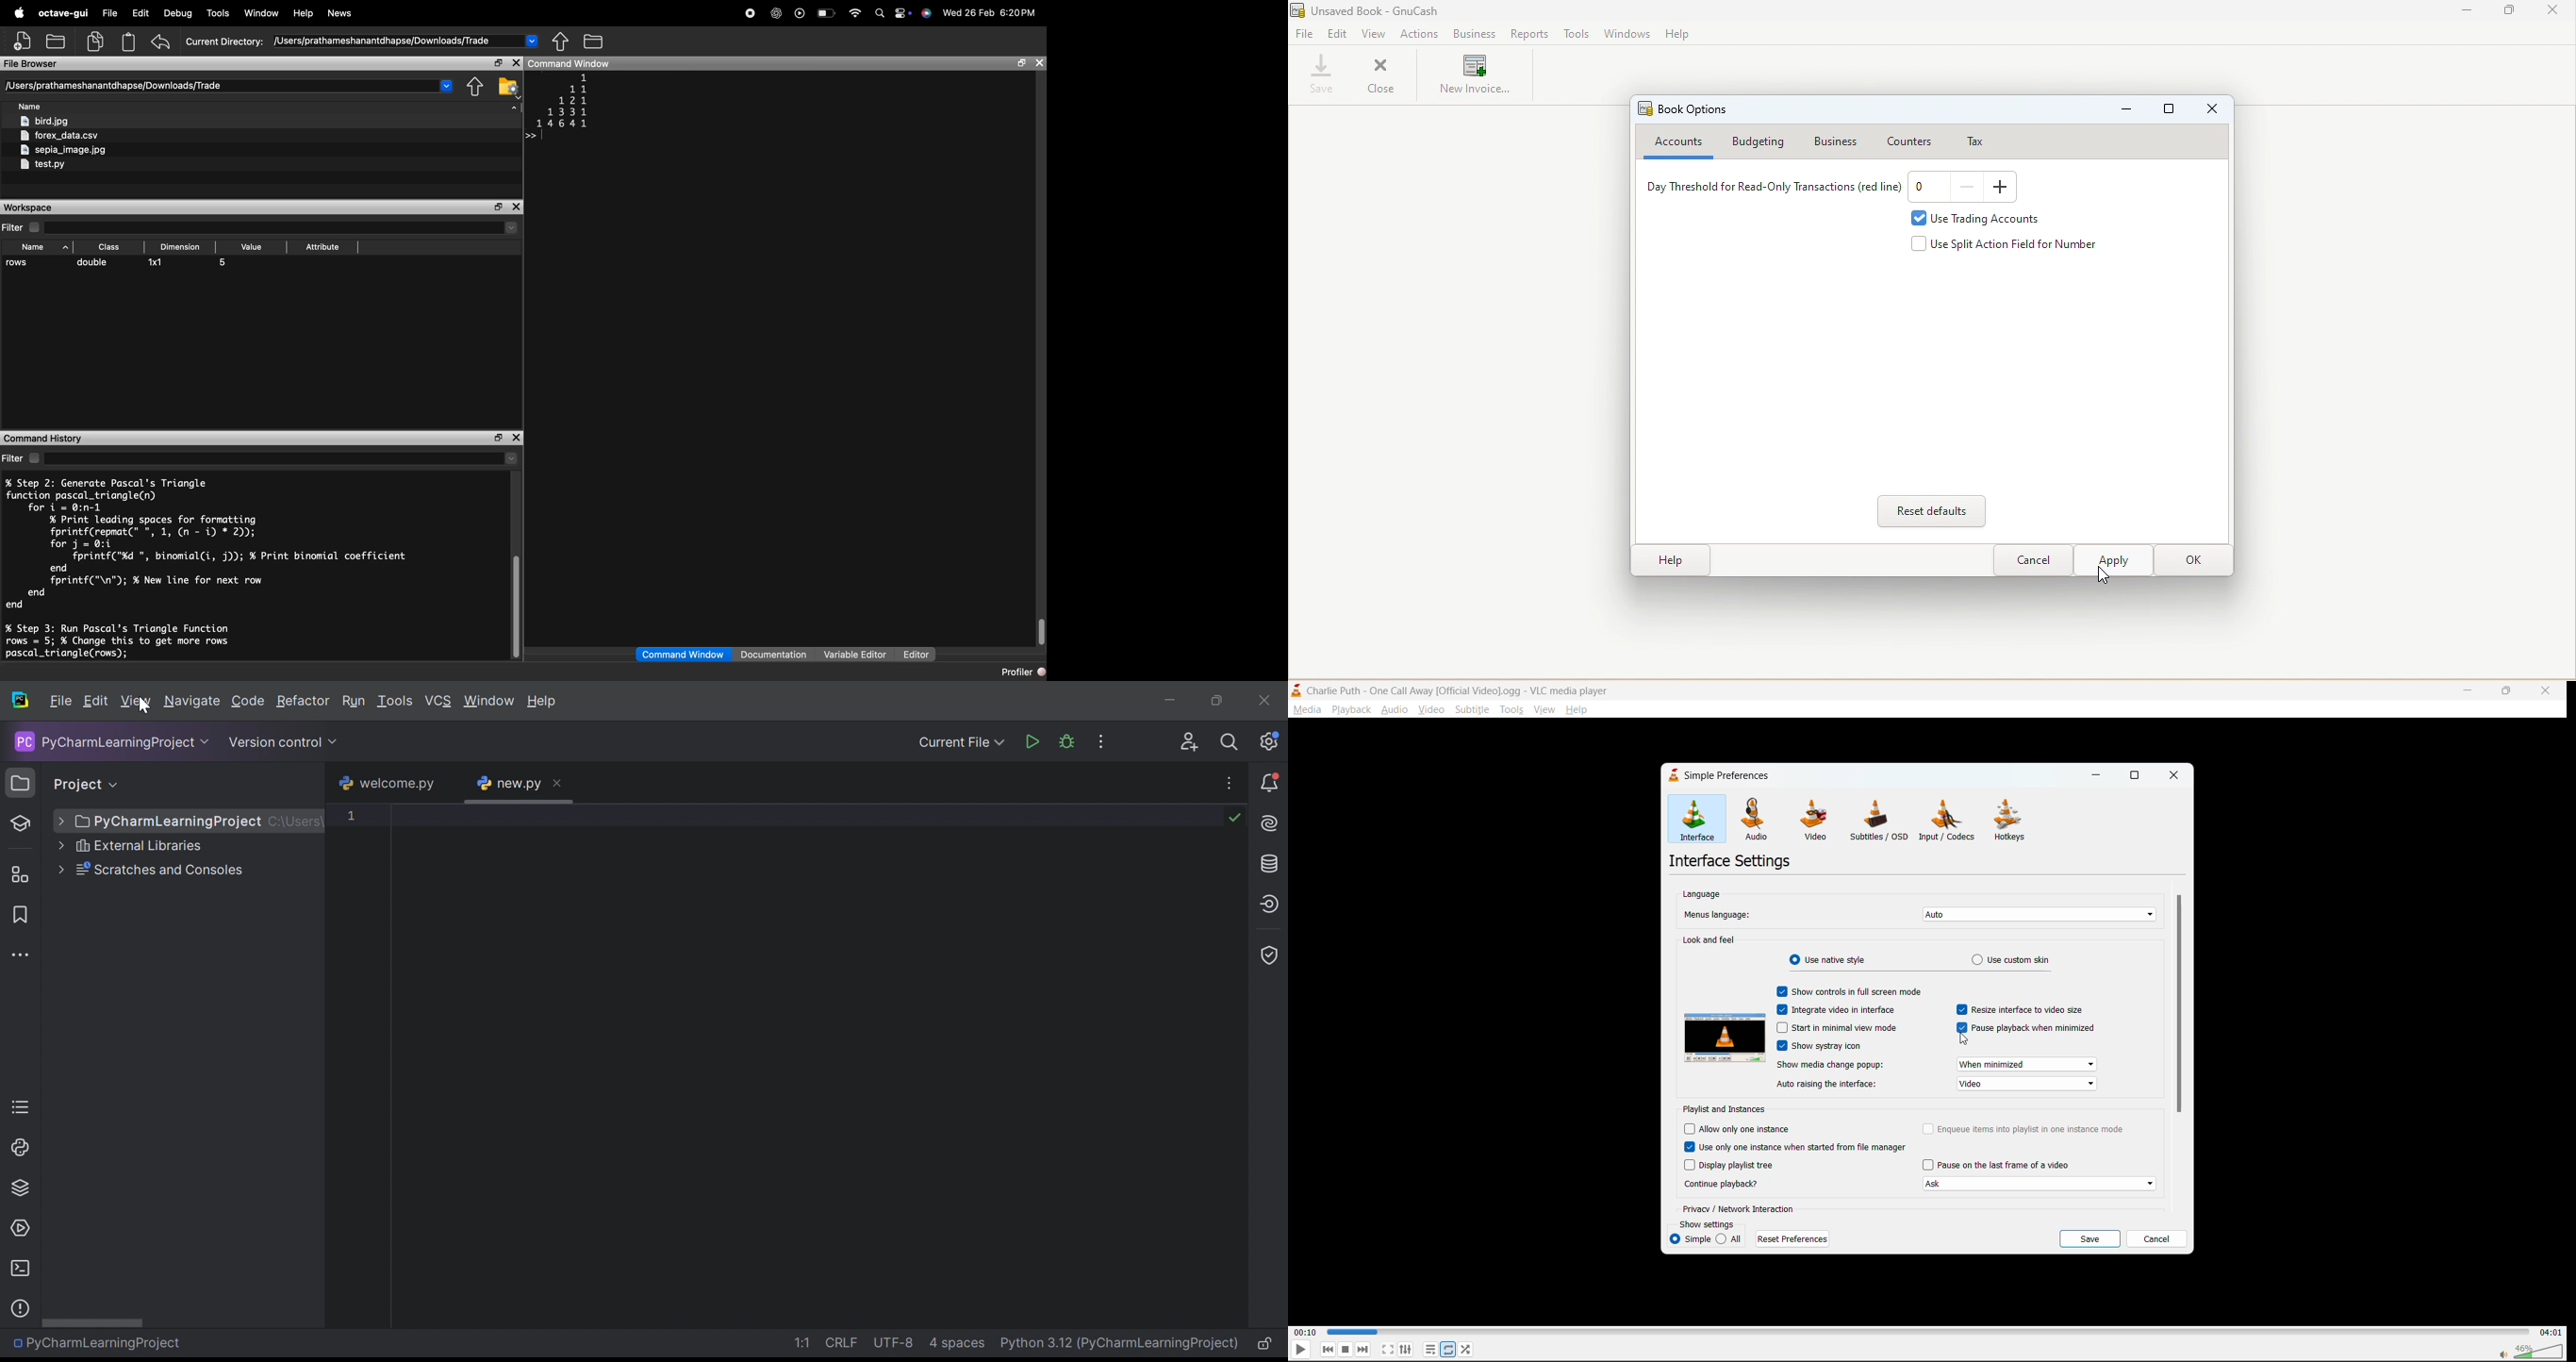  Describe the element at coordinates (143, 708) in the screenshot. I see `Cursor` at that location.